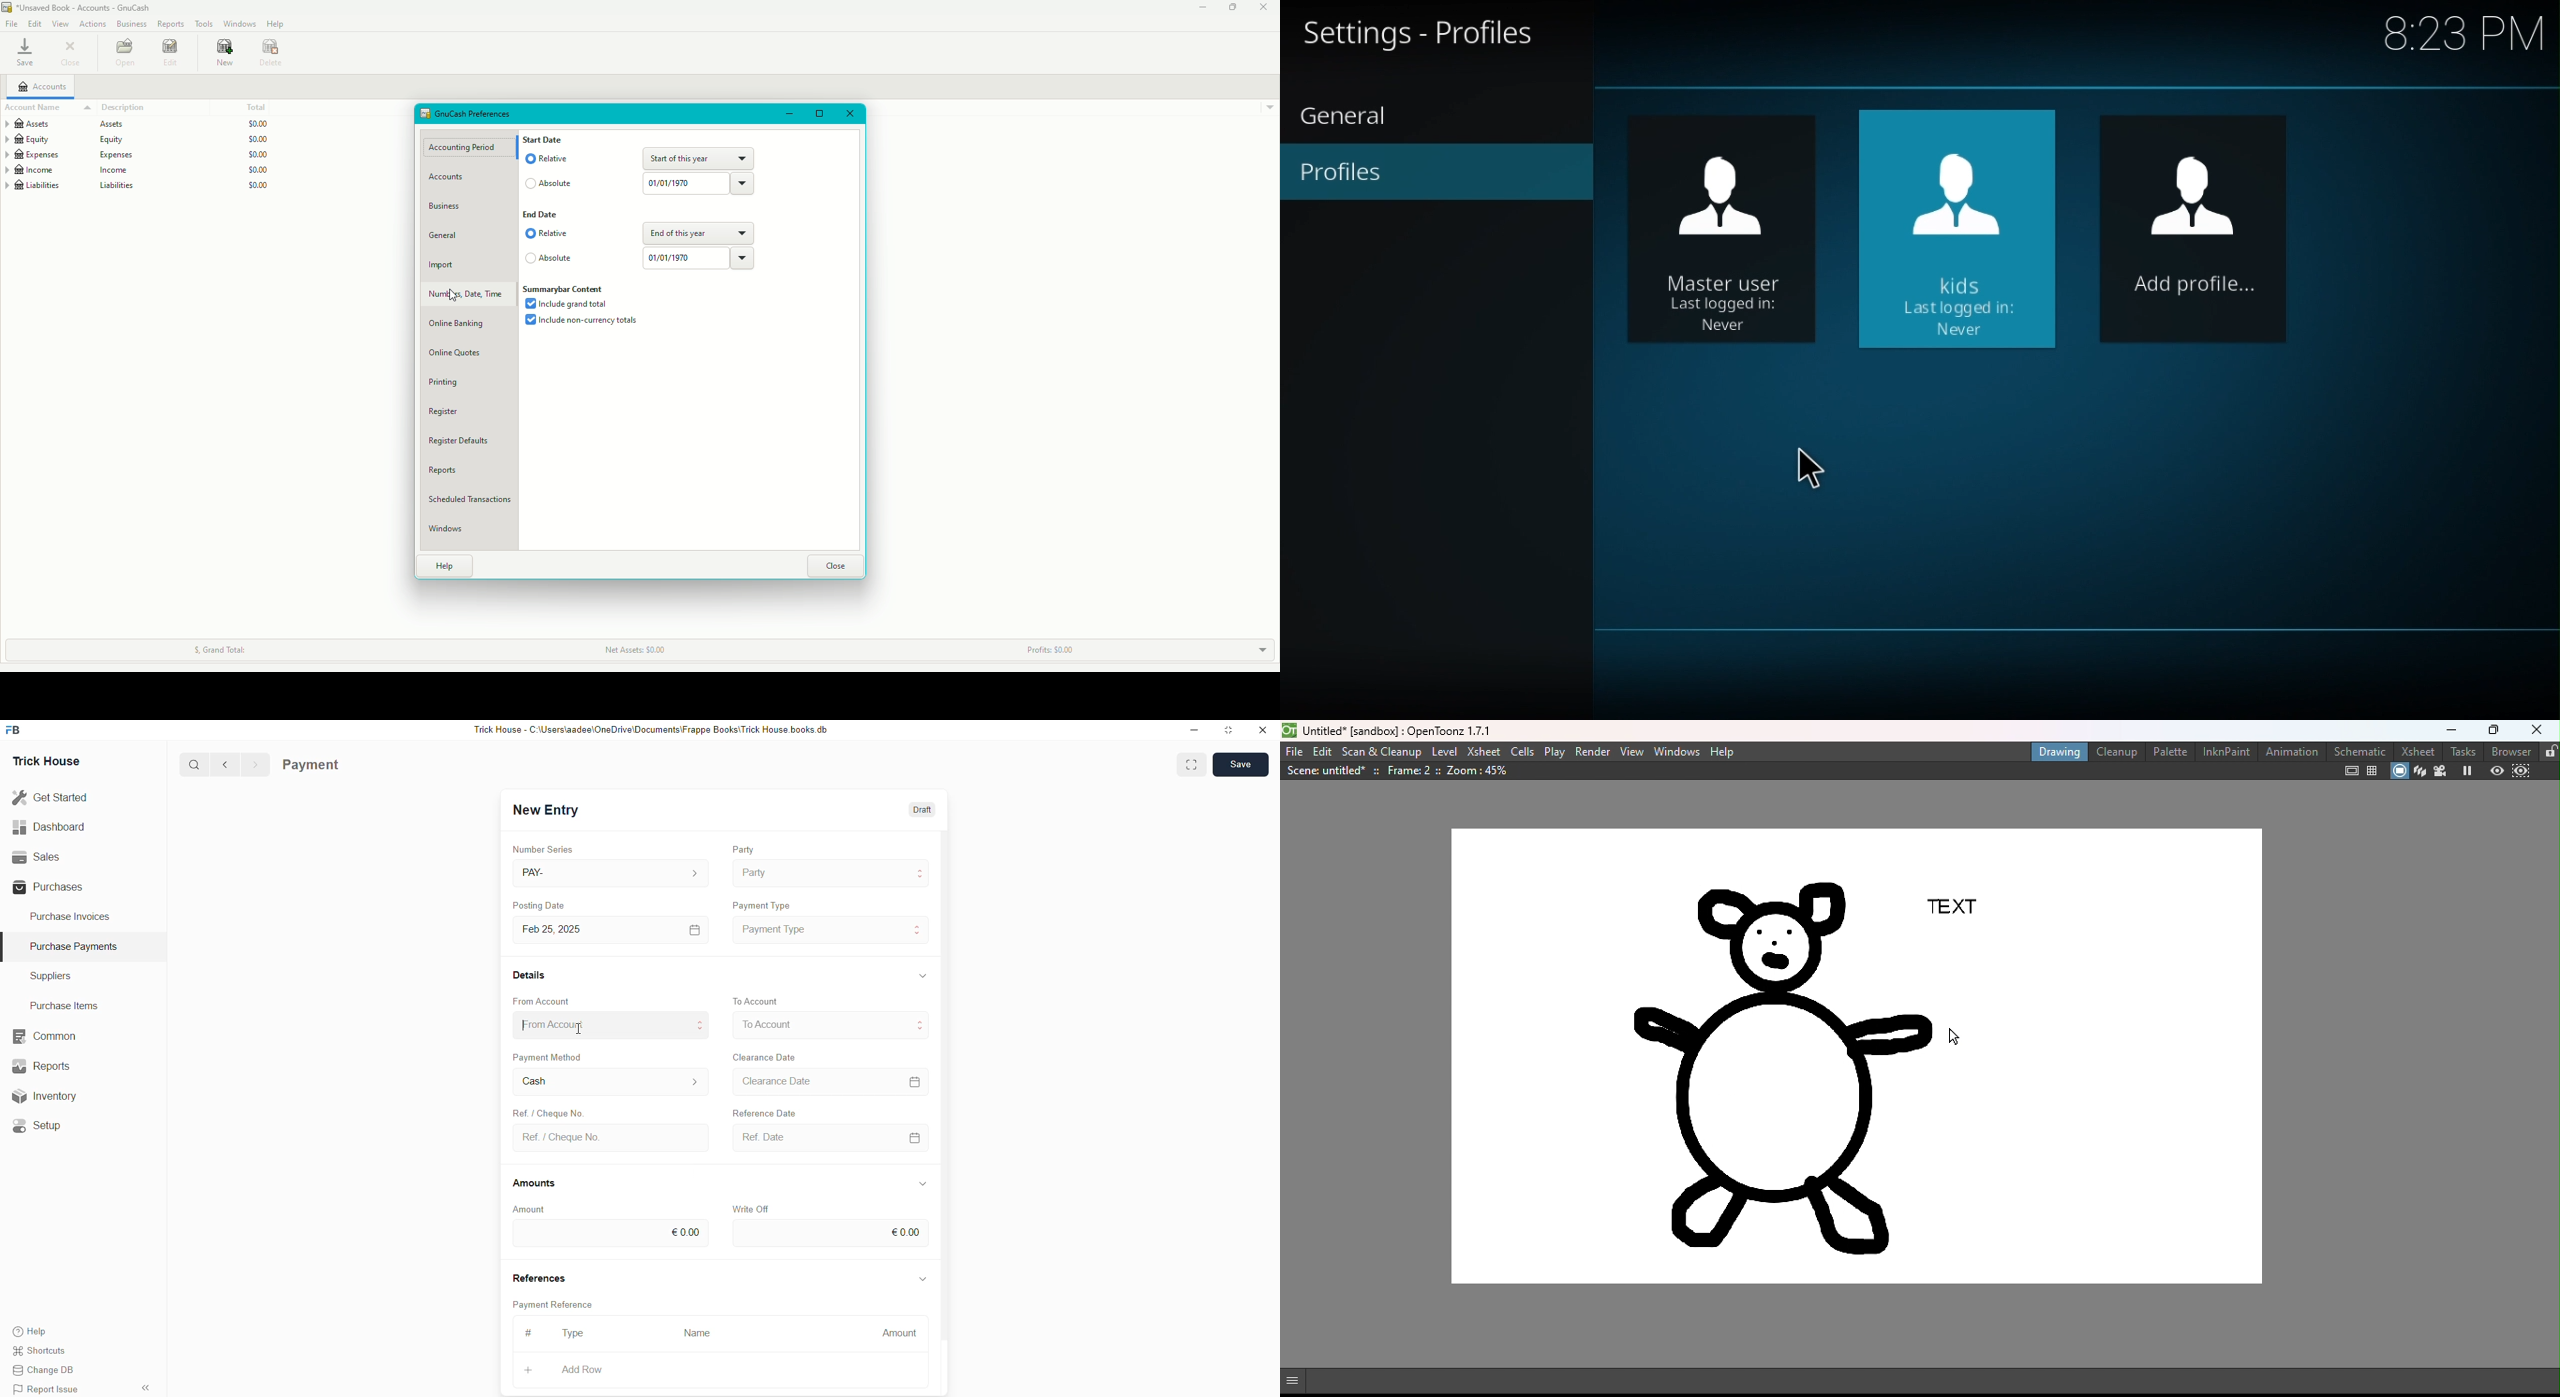 Image resolution: width=2576 pixels, height=1400 pixels. I want to click on Add Row, so click(583, 1369).